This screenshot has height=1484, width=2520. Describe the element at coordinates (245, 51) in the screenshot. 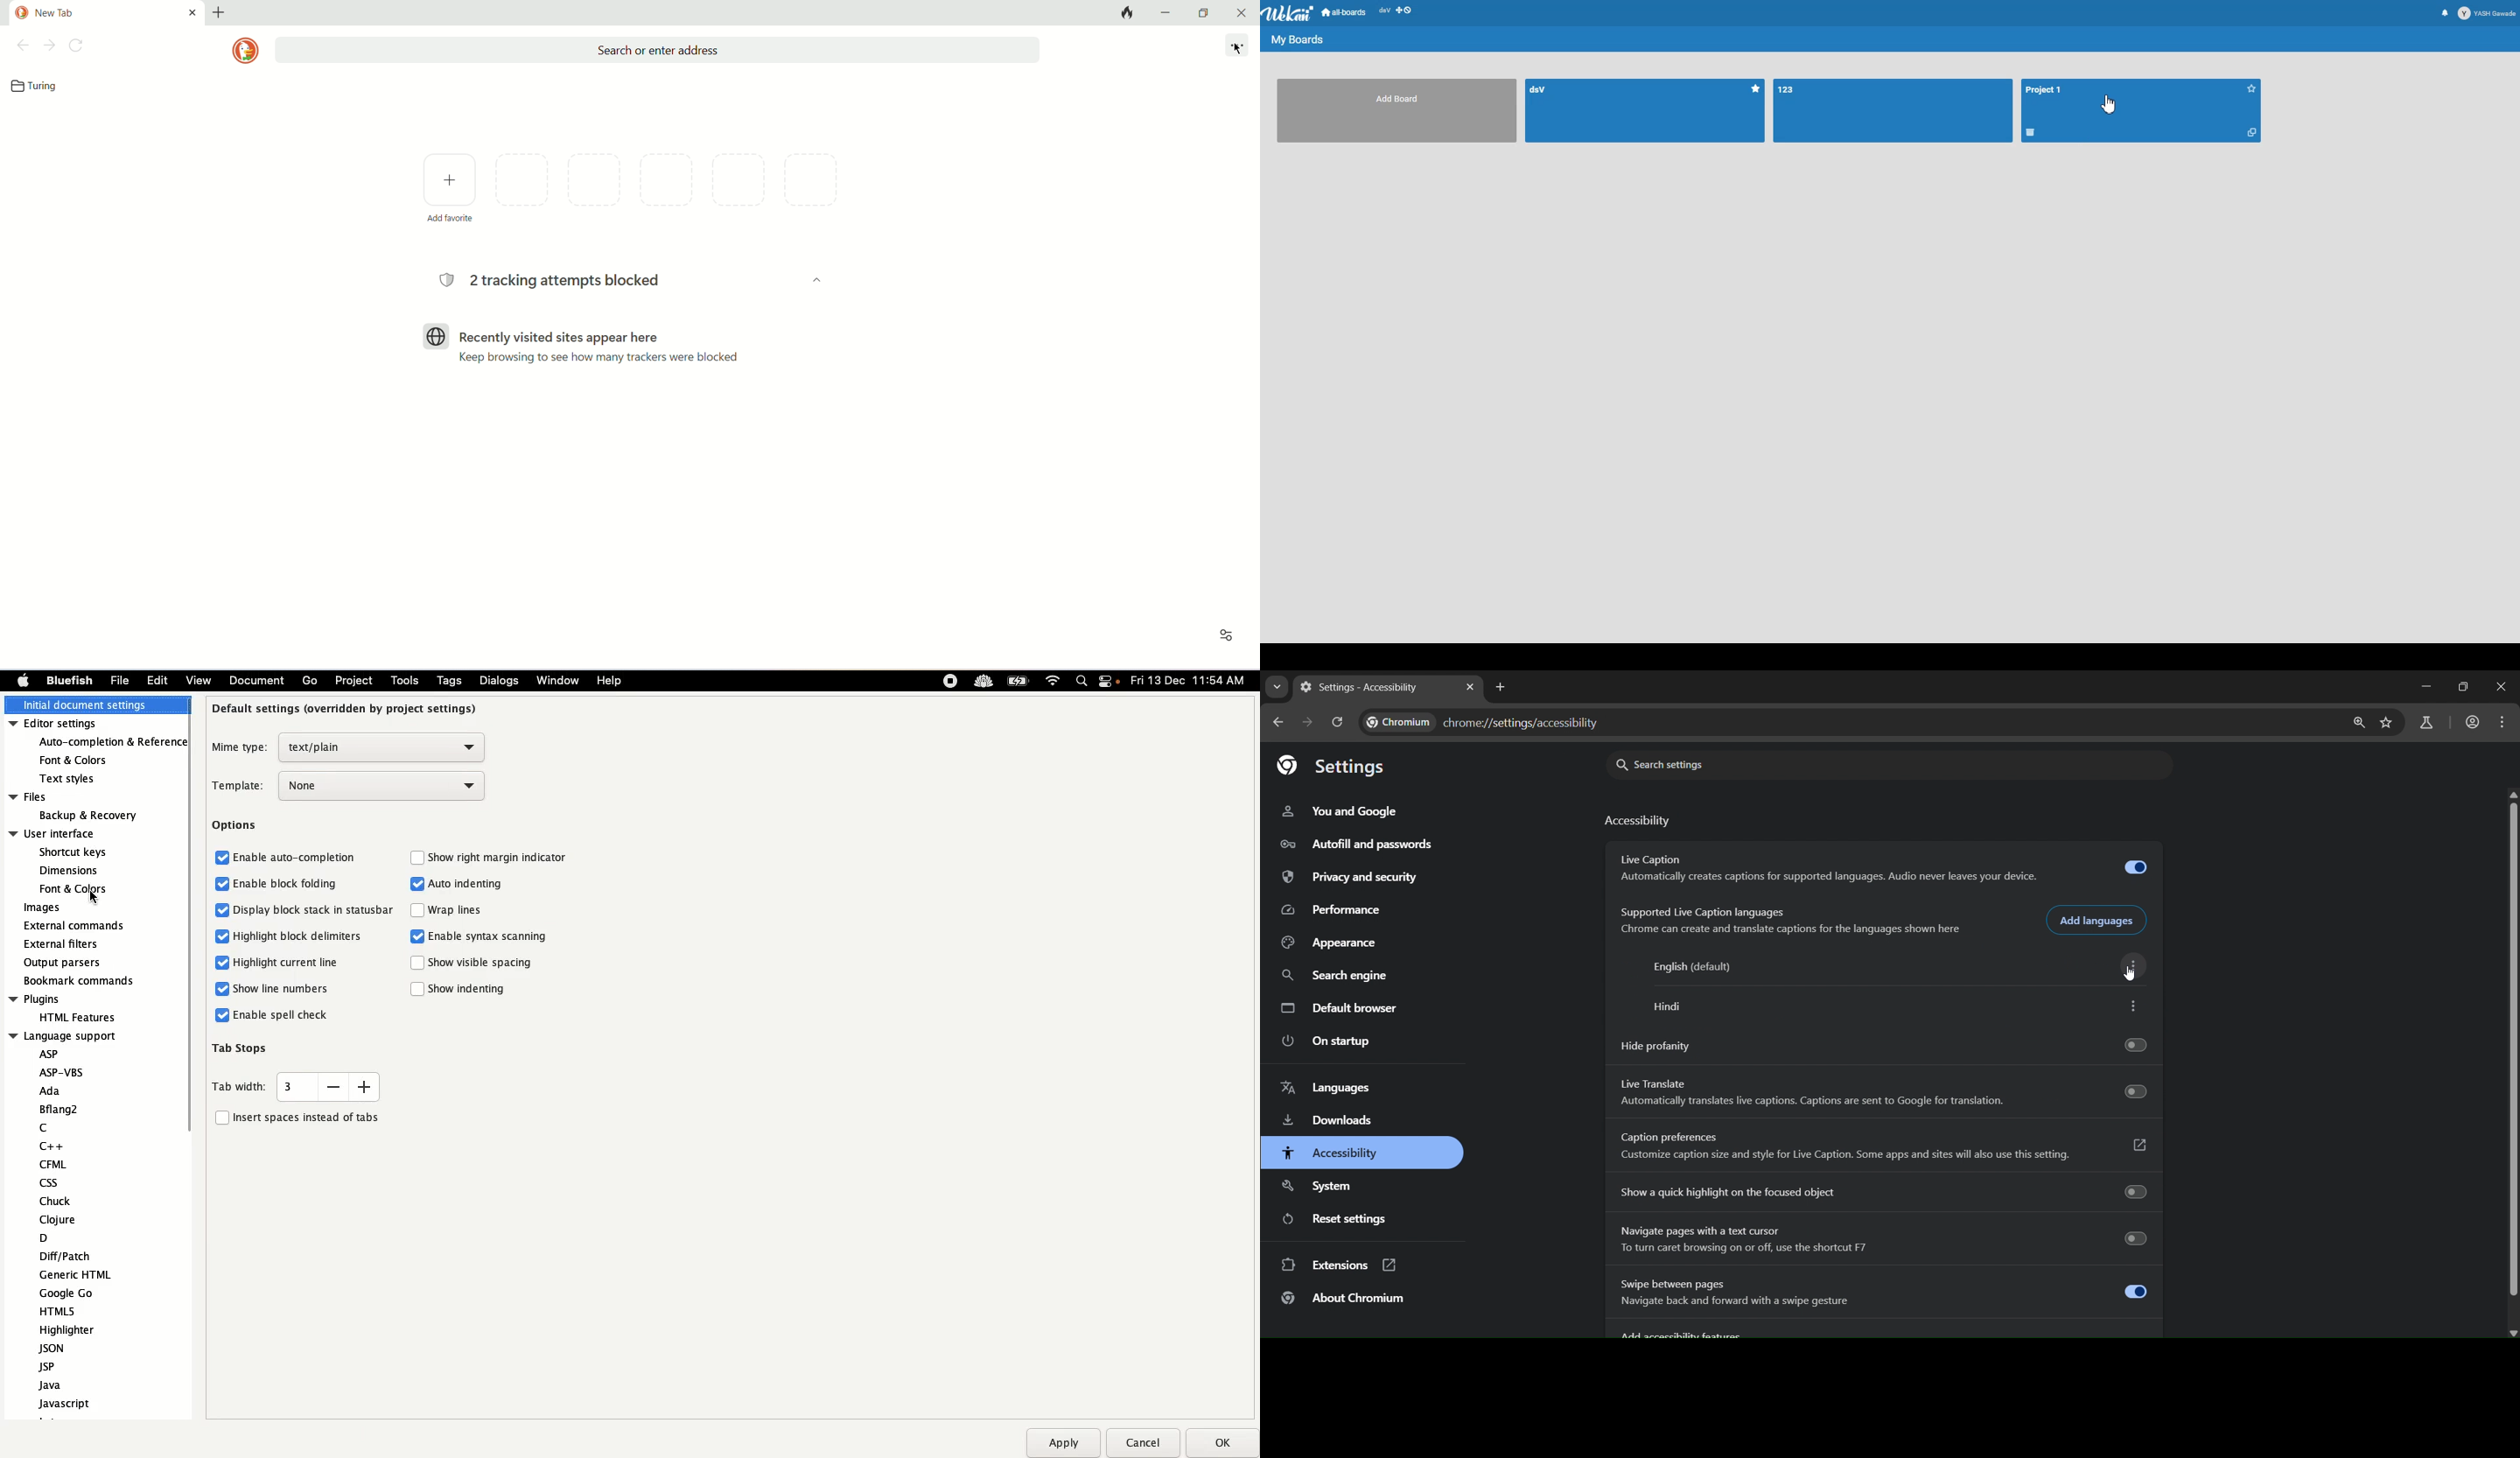

I see `logo` at that location.